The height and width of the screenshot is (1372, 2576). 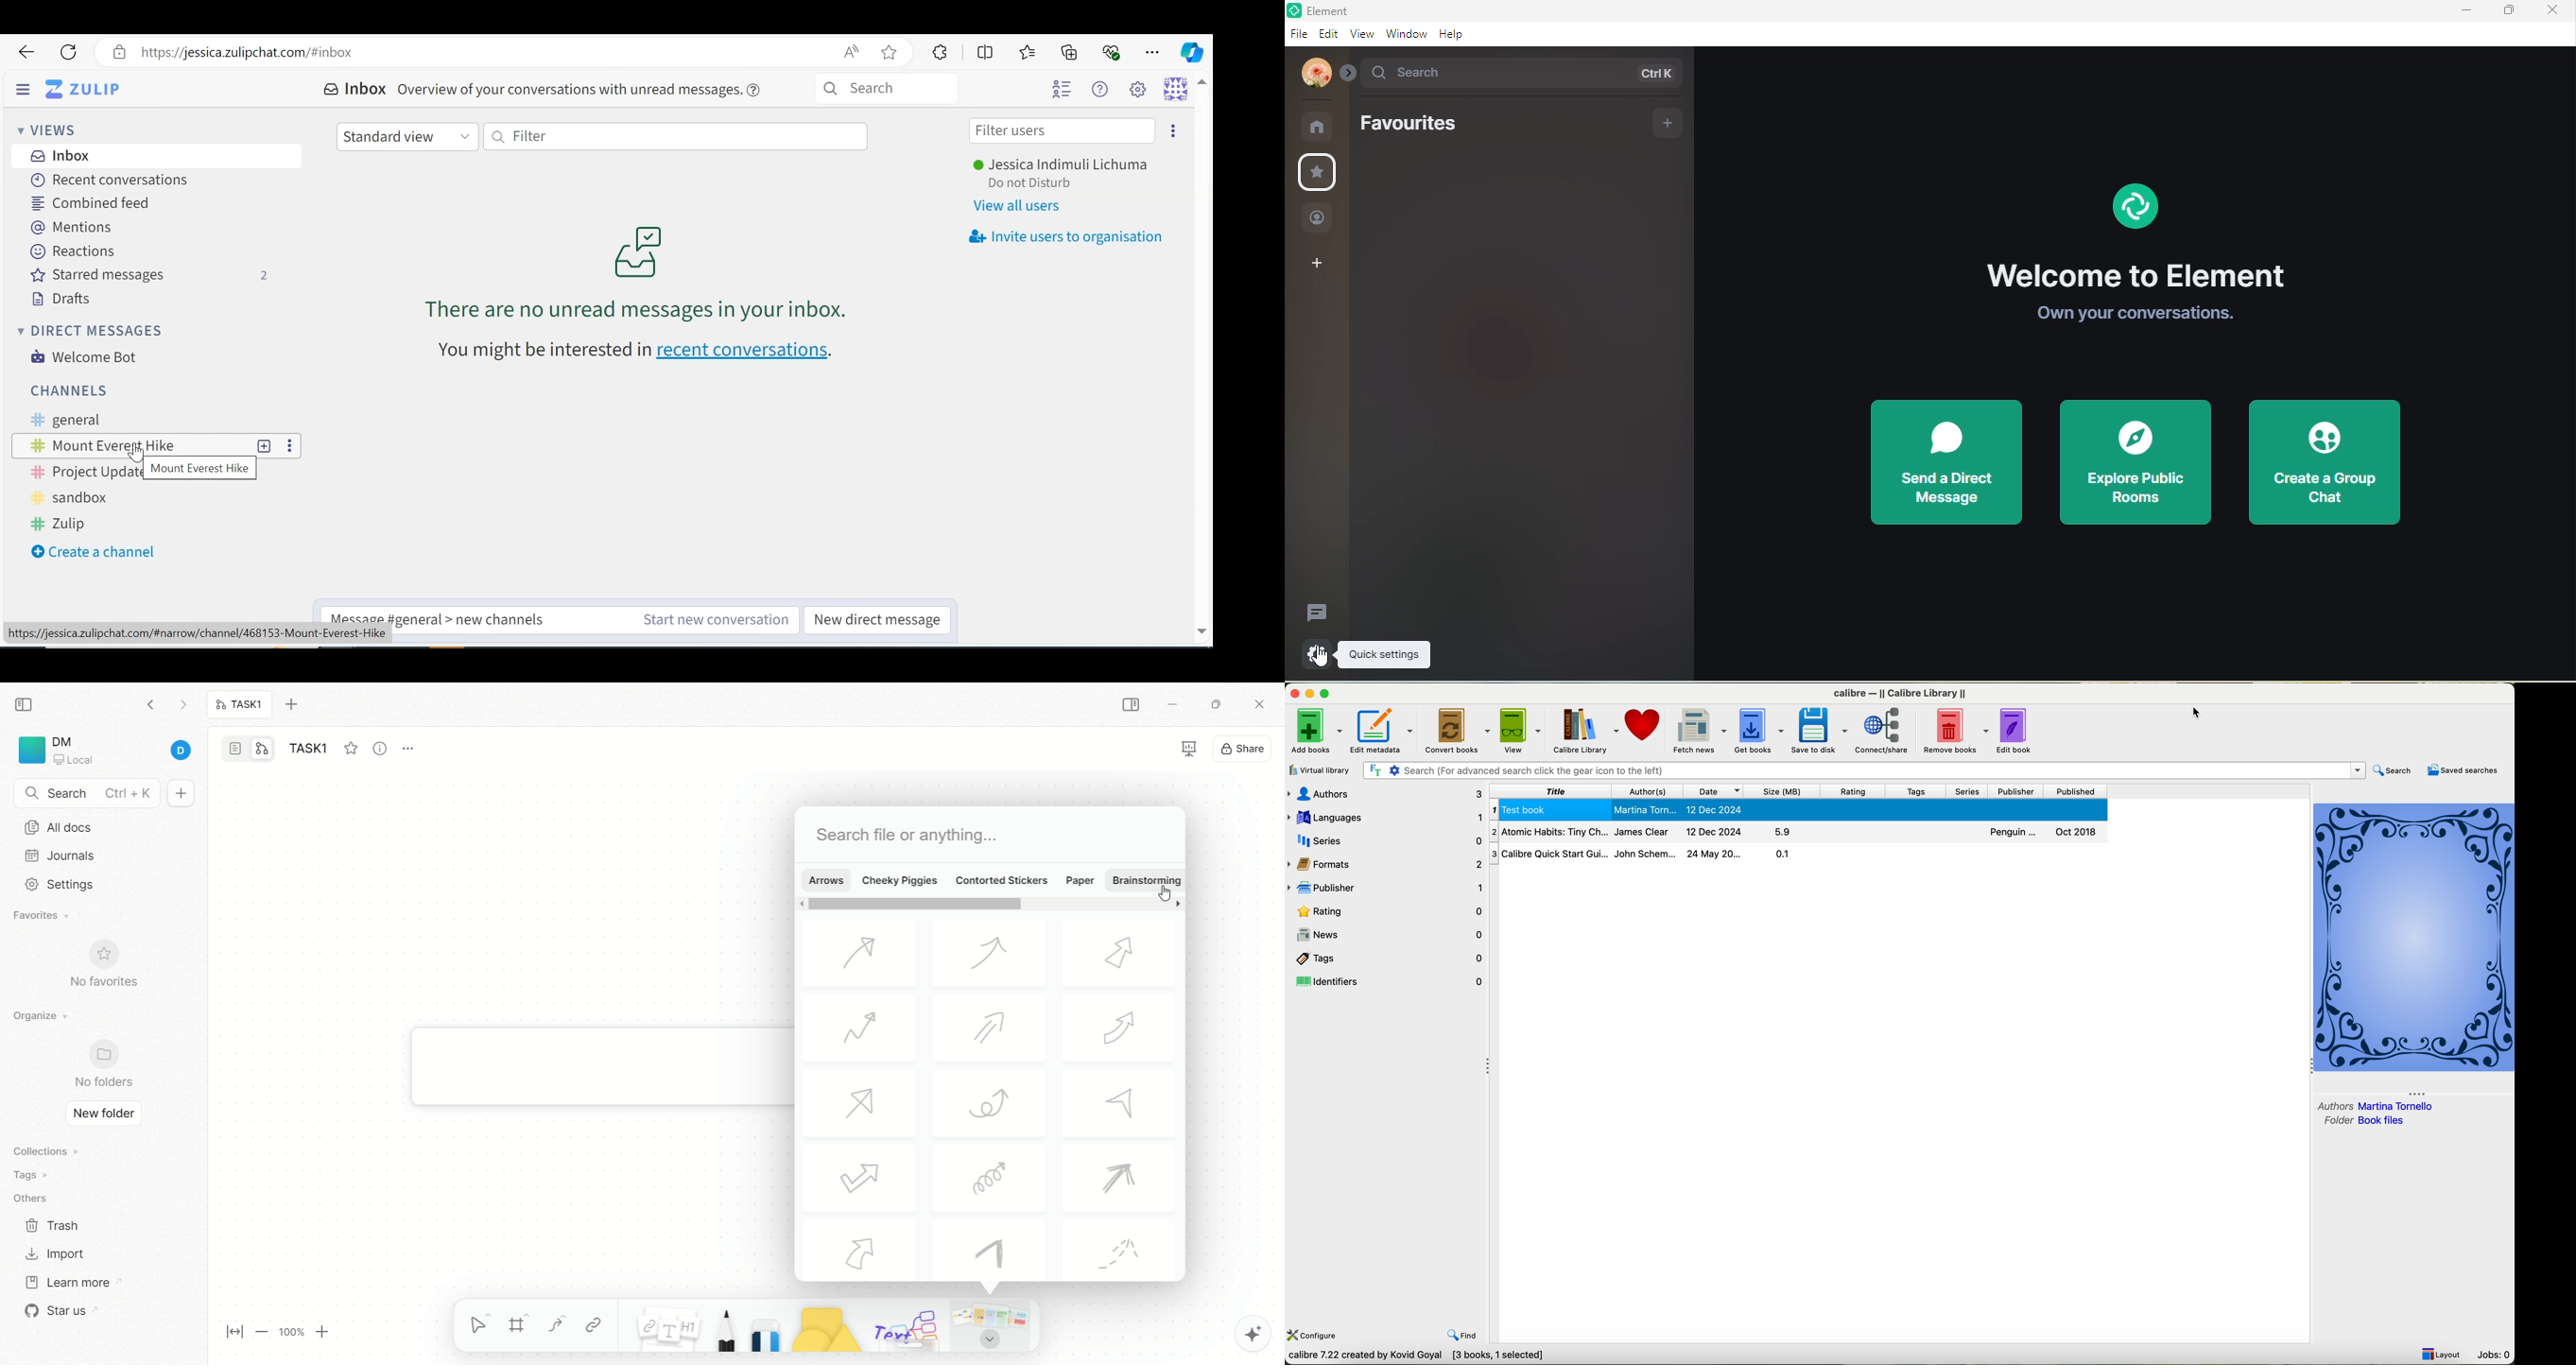 I want to click on donate, so click(x=1645, y=726).